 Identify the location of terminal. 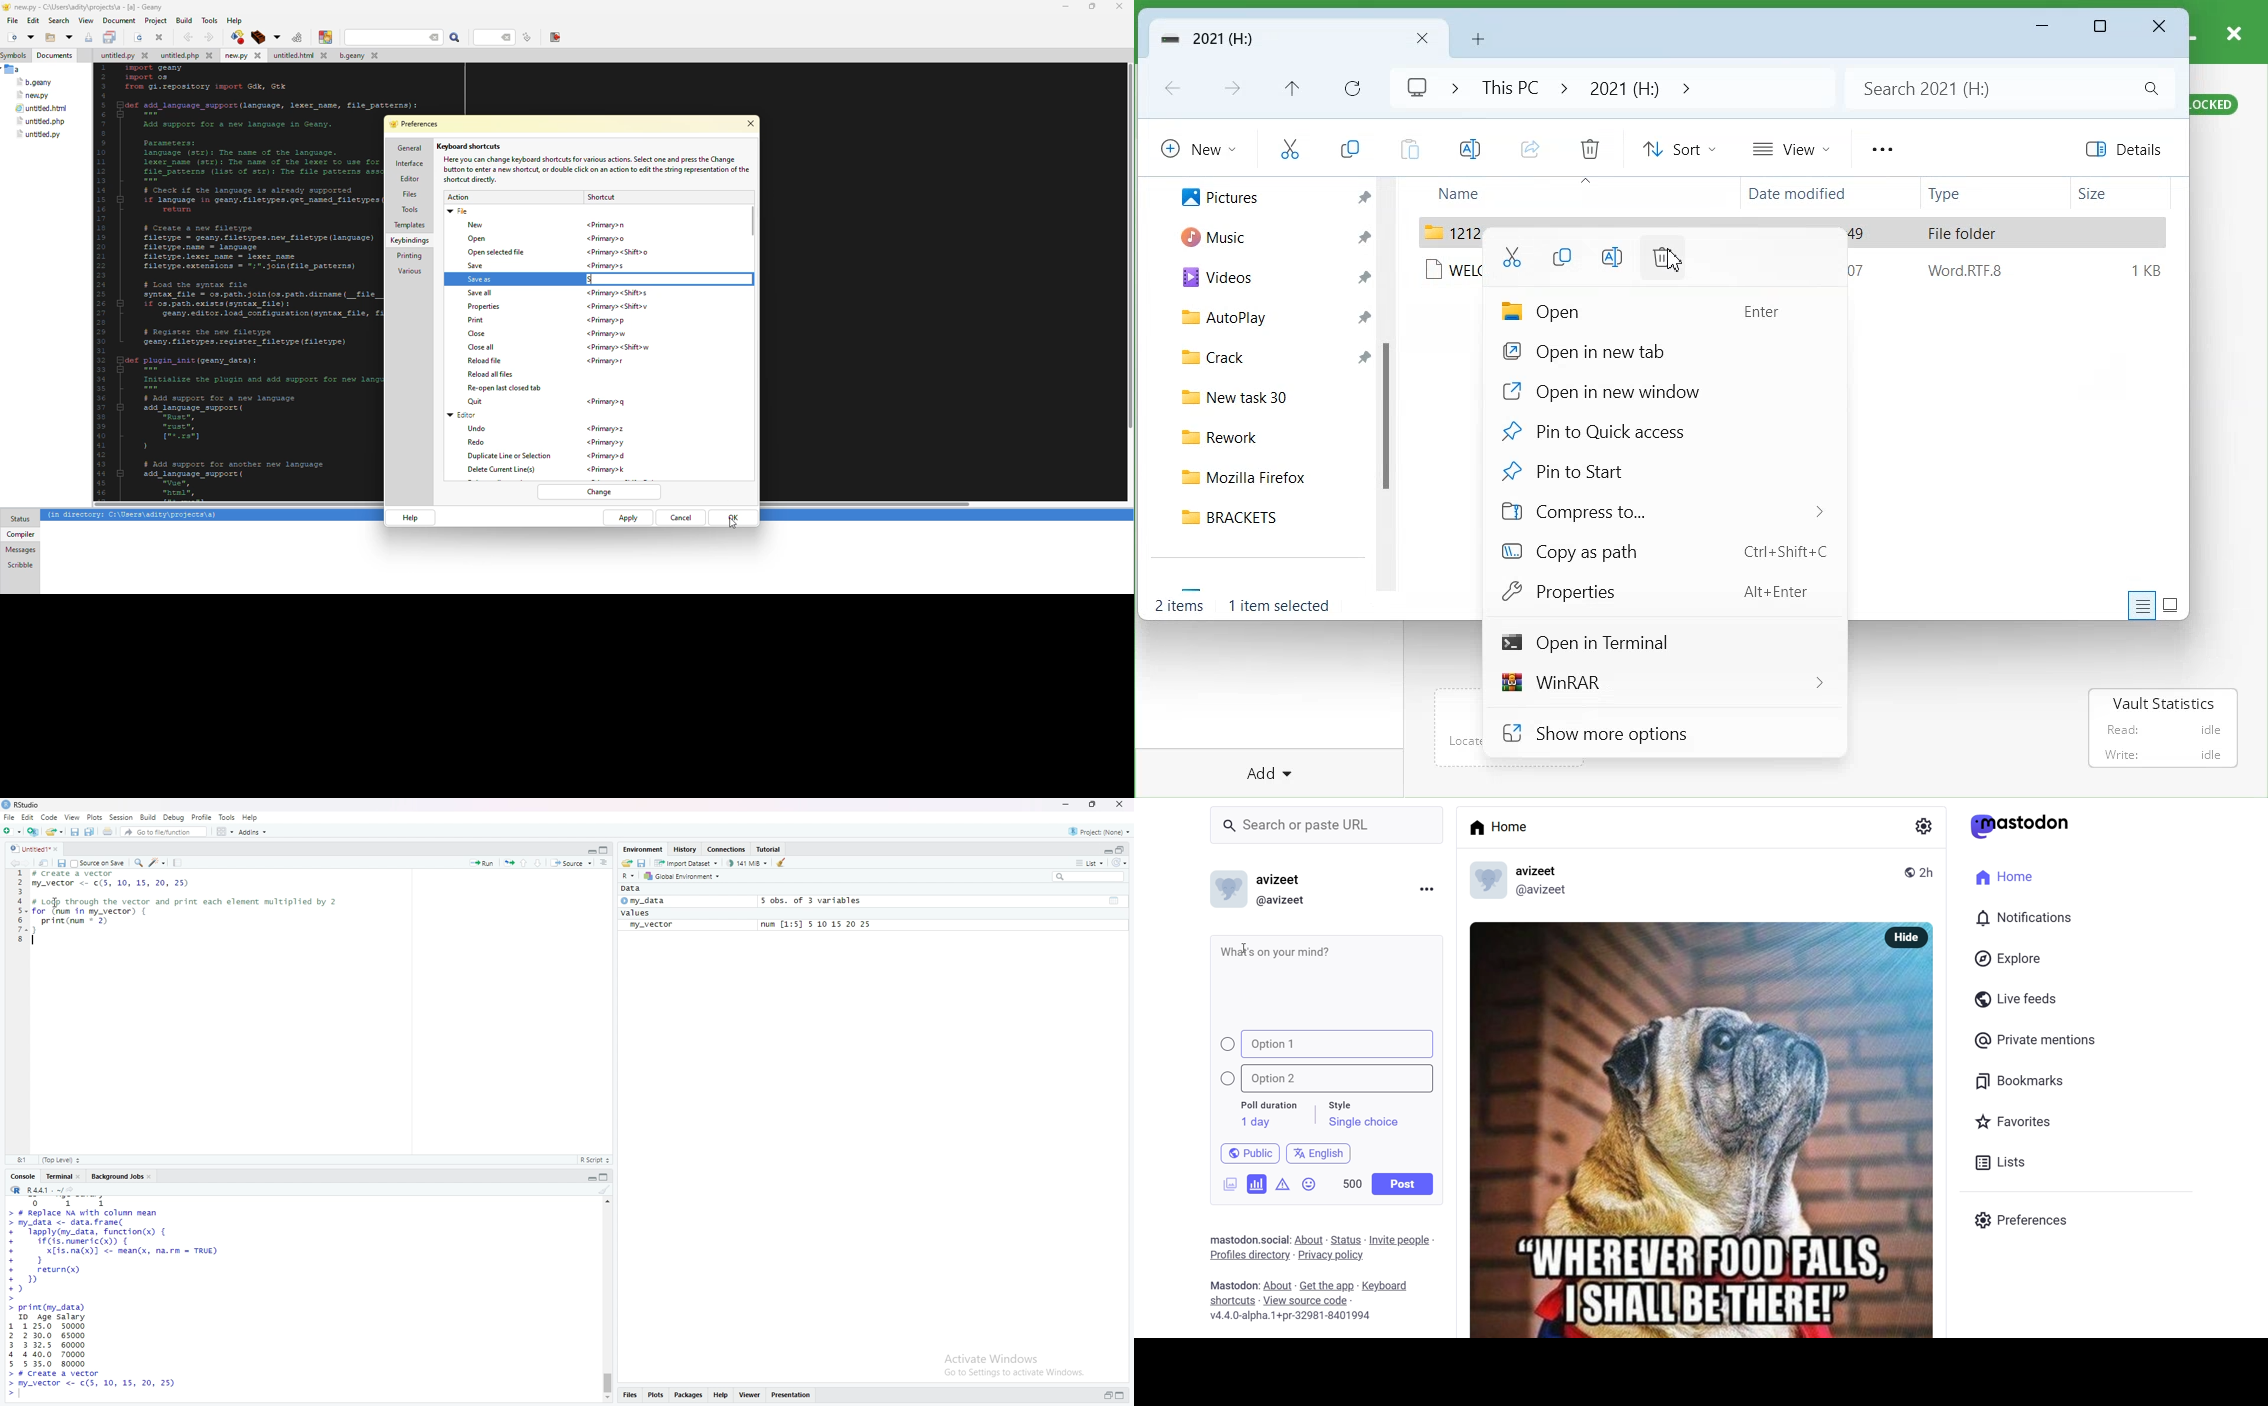
(61, 1177).